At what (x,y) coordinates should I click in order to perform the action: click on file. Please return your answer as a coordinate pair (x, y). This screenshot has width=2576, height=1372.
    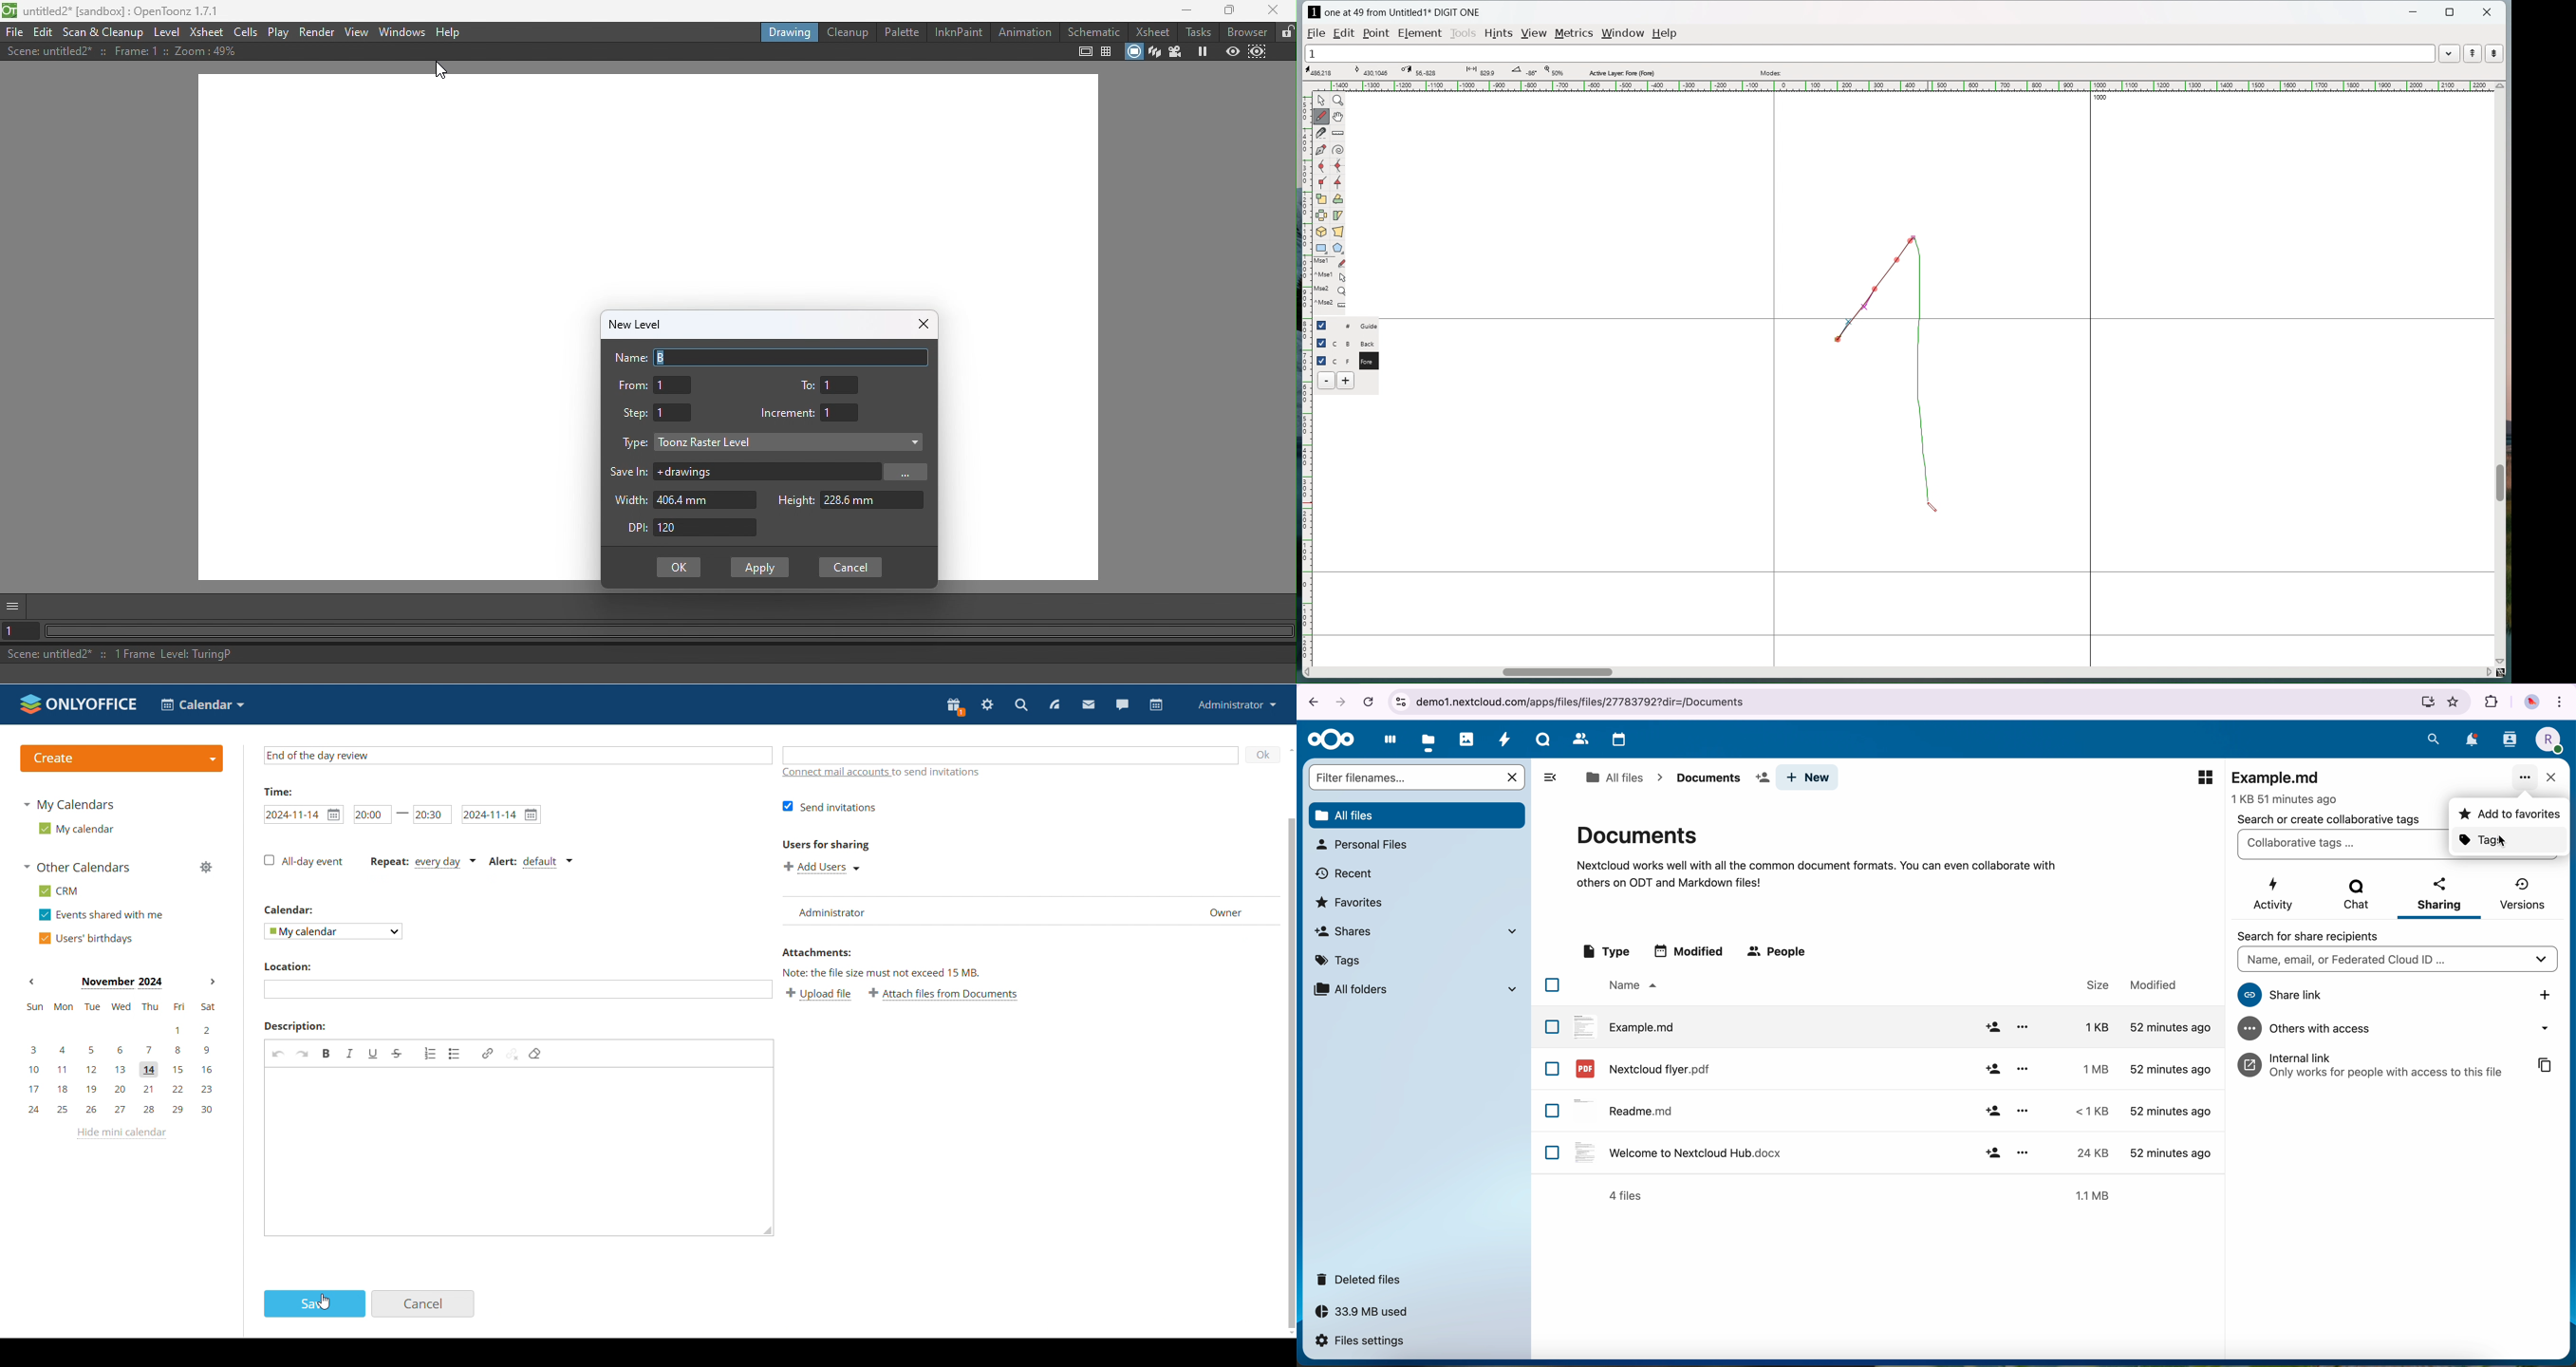
    Looking at the image, I should click on (1316, 32).